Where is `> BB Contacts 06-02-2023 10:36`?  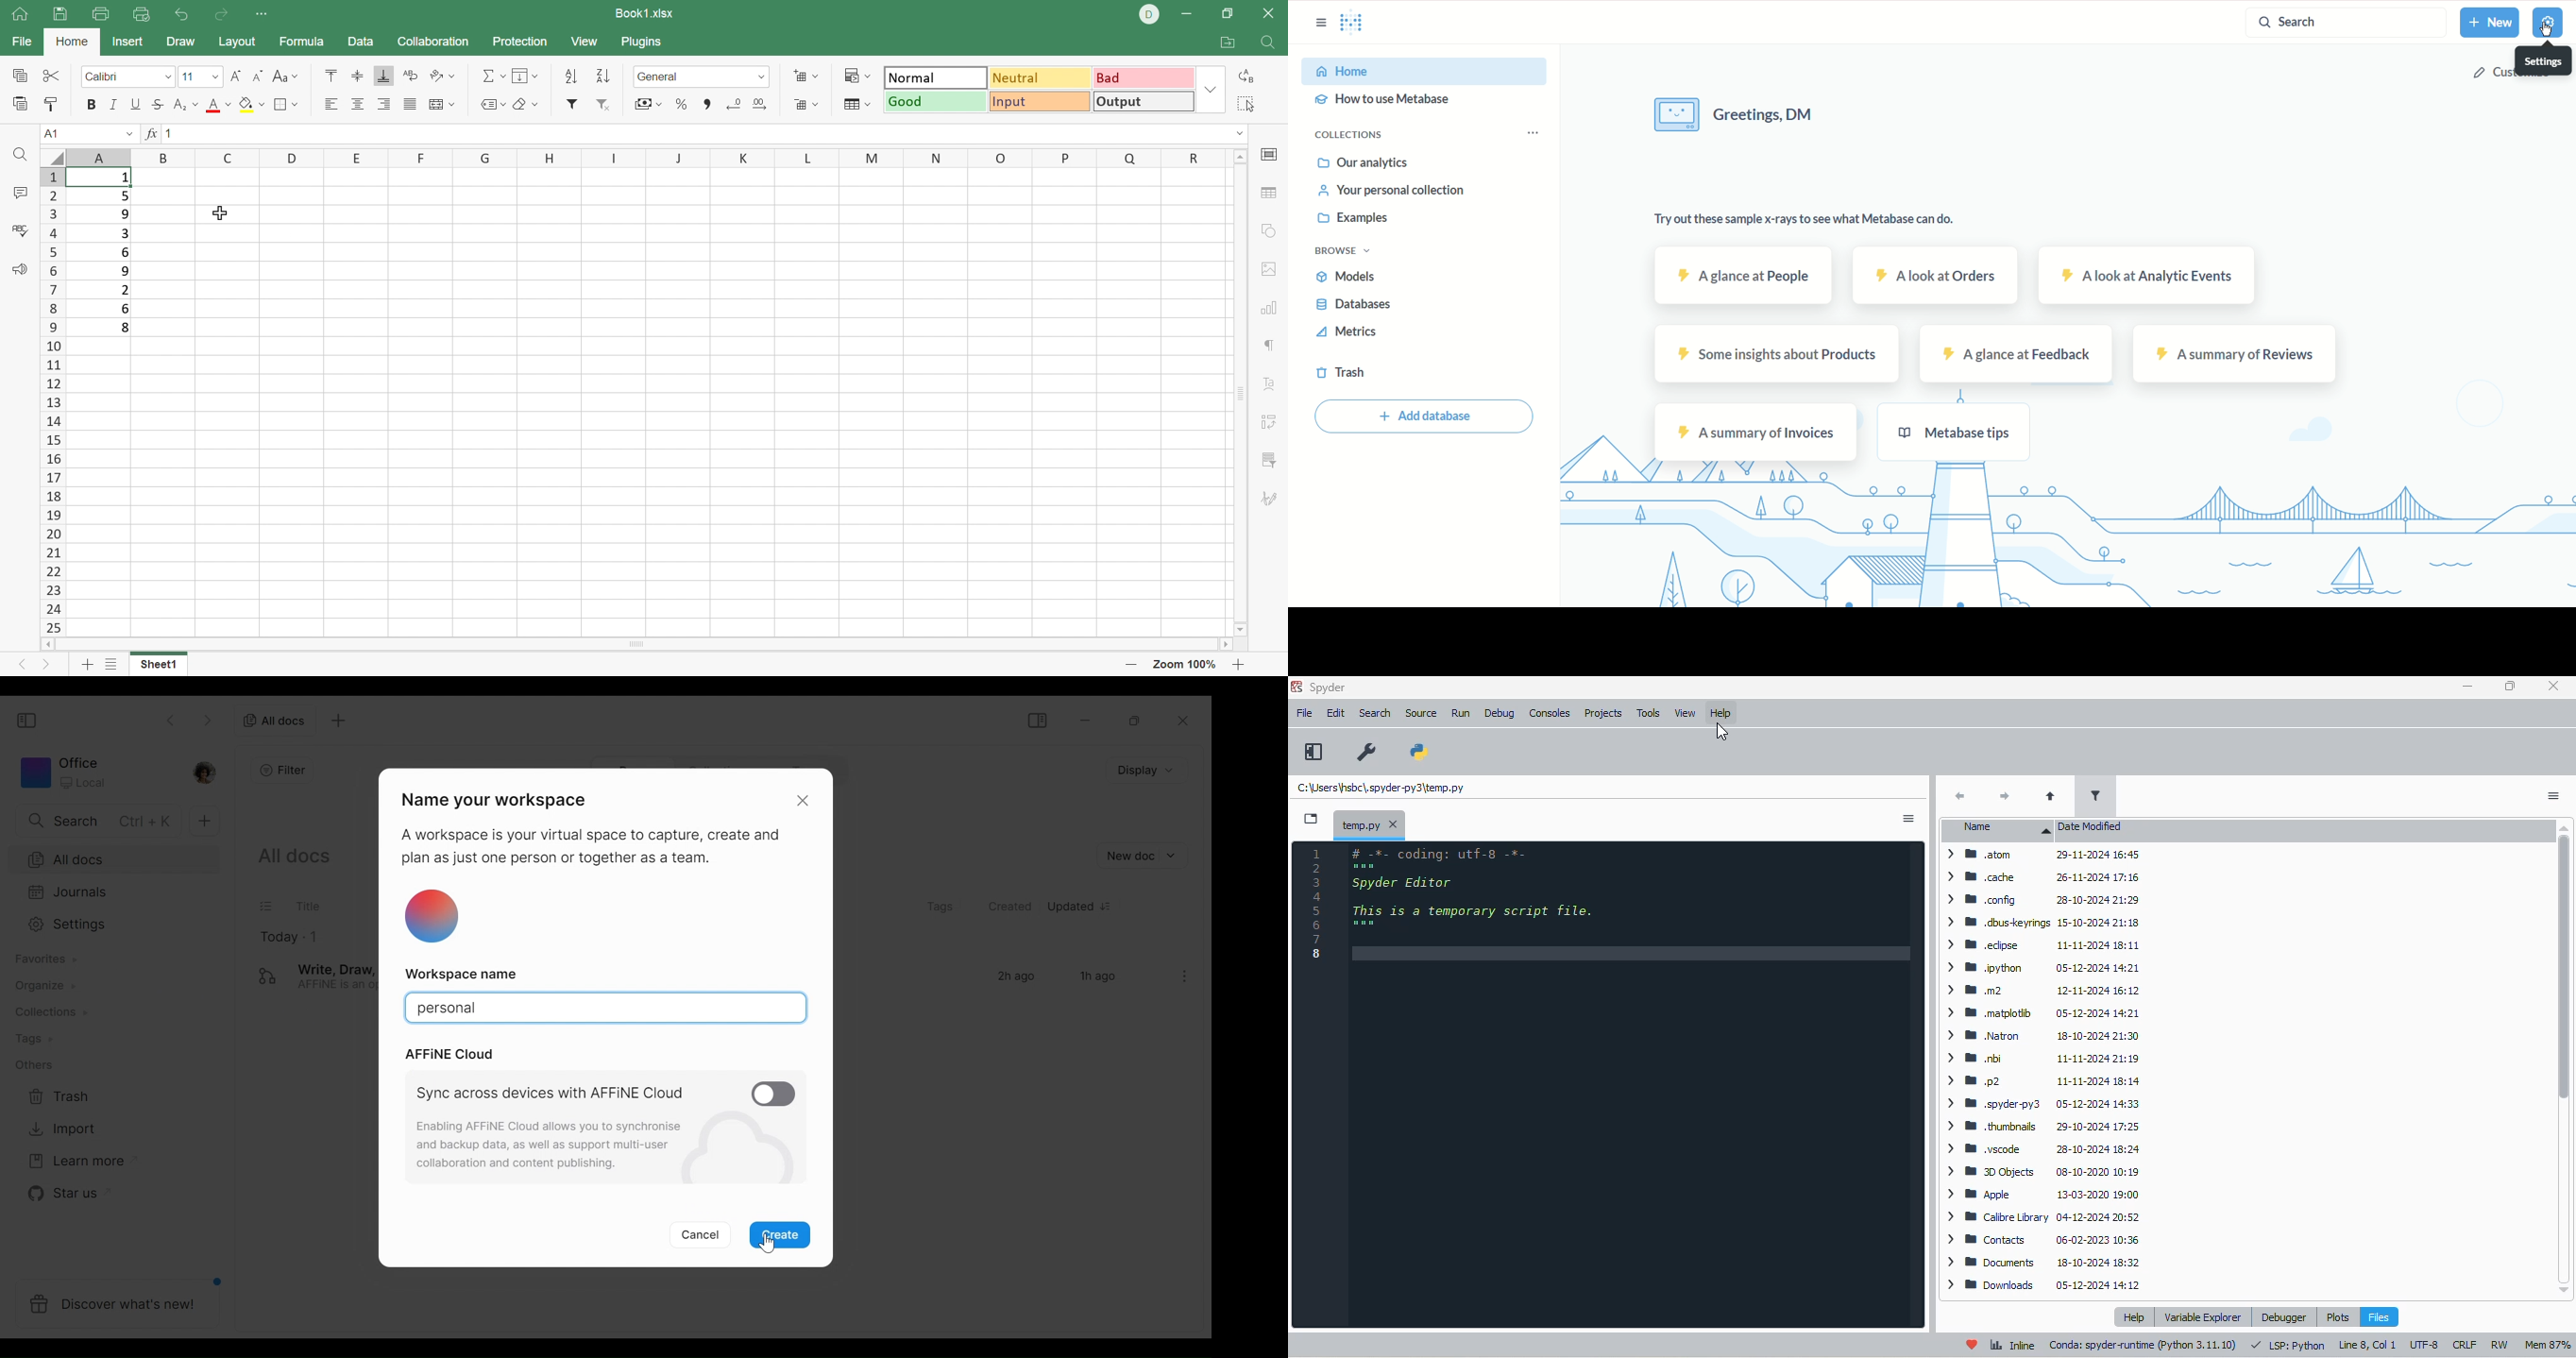 > BB Contacts 06-02-2023 10:36 is located at coordinates (2042, 1238).